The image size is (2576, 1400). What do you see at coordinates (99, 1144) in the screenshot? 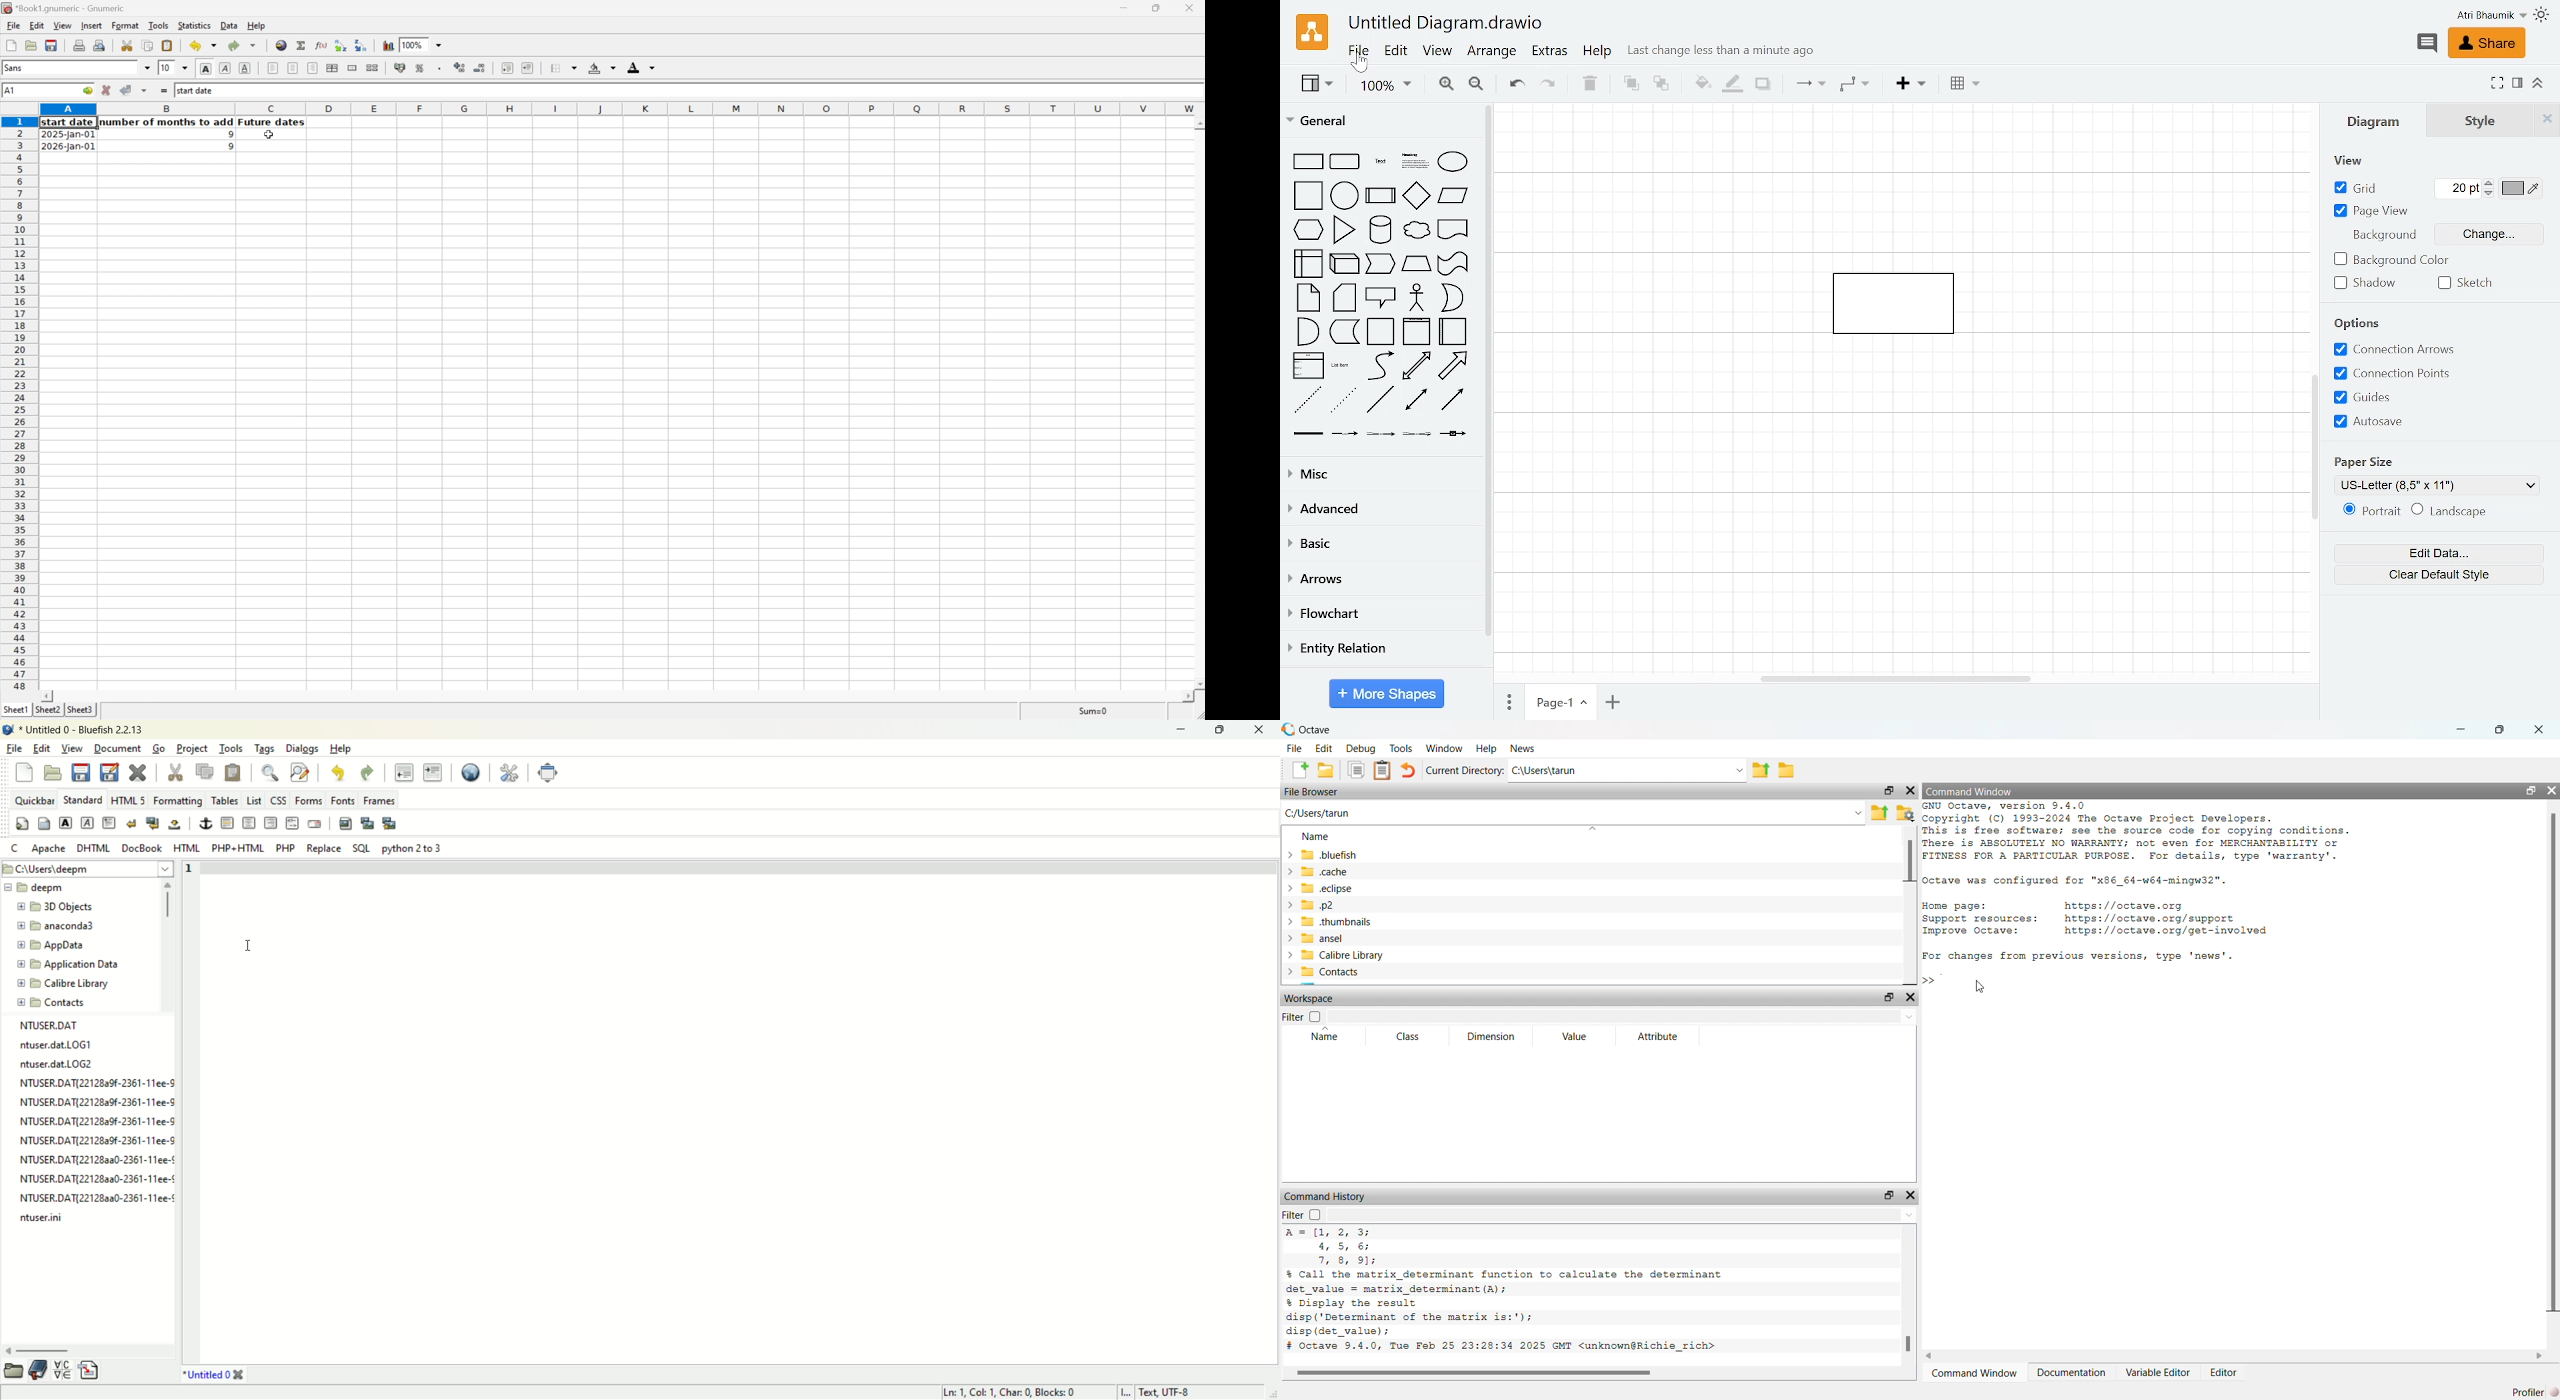
I see `NTUSER.DAT{22128a9f-2361-11ee-S` at bounding box center [99, 1144].